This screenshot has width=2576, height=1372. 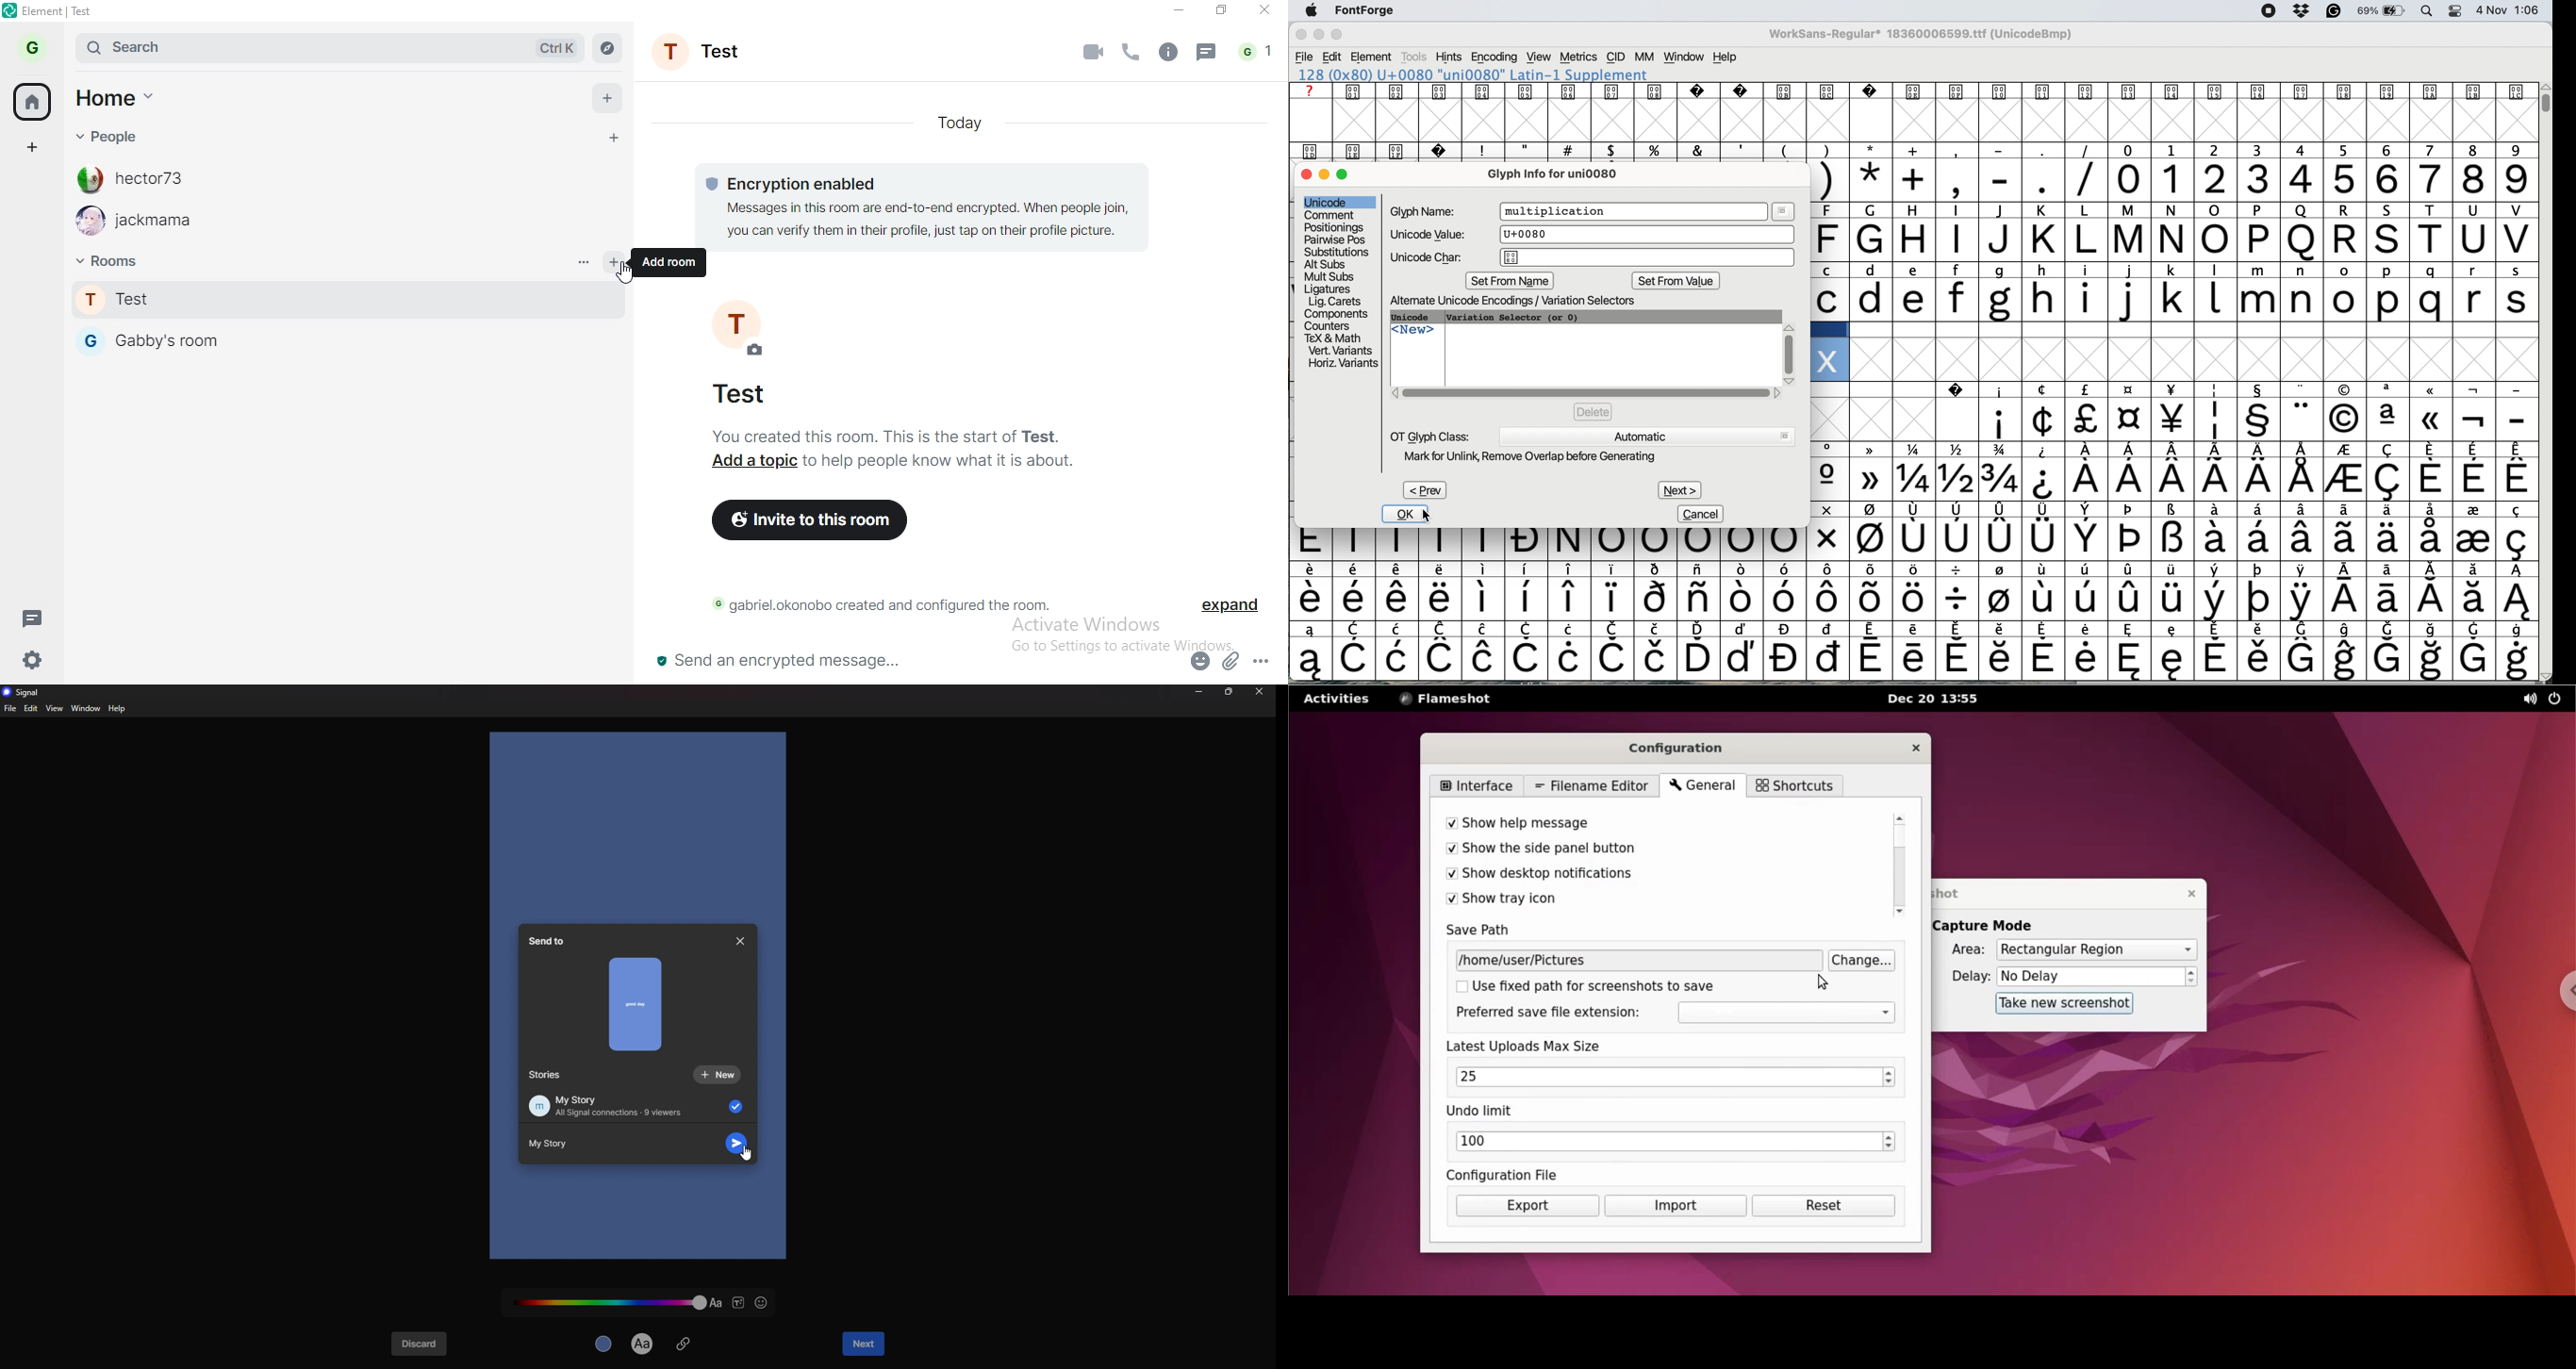 I want to click on profile, so click(x=32, y=47).